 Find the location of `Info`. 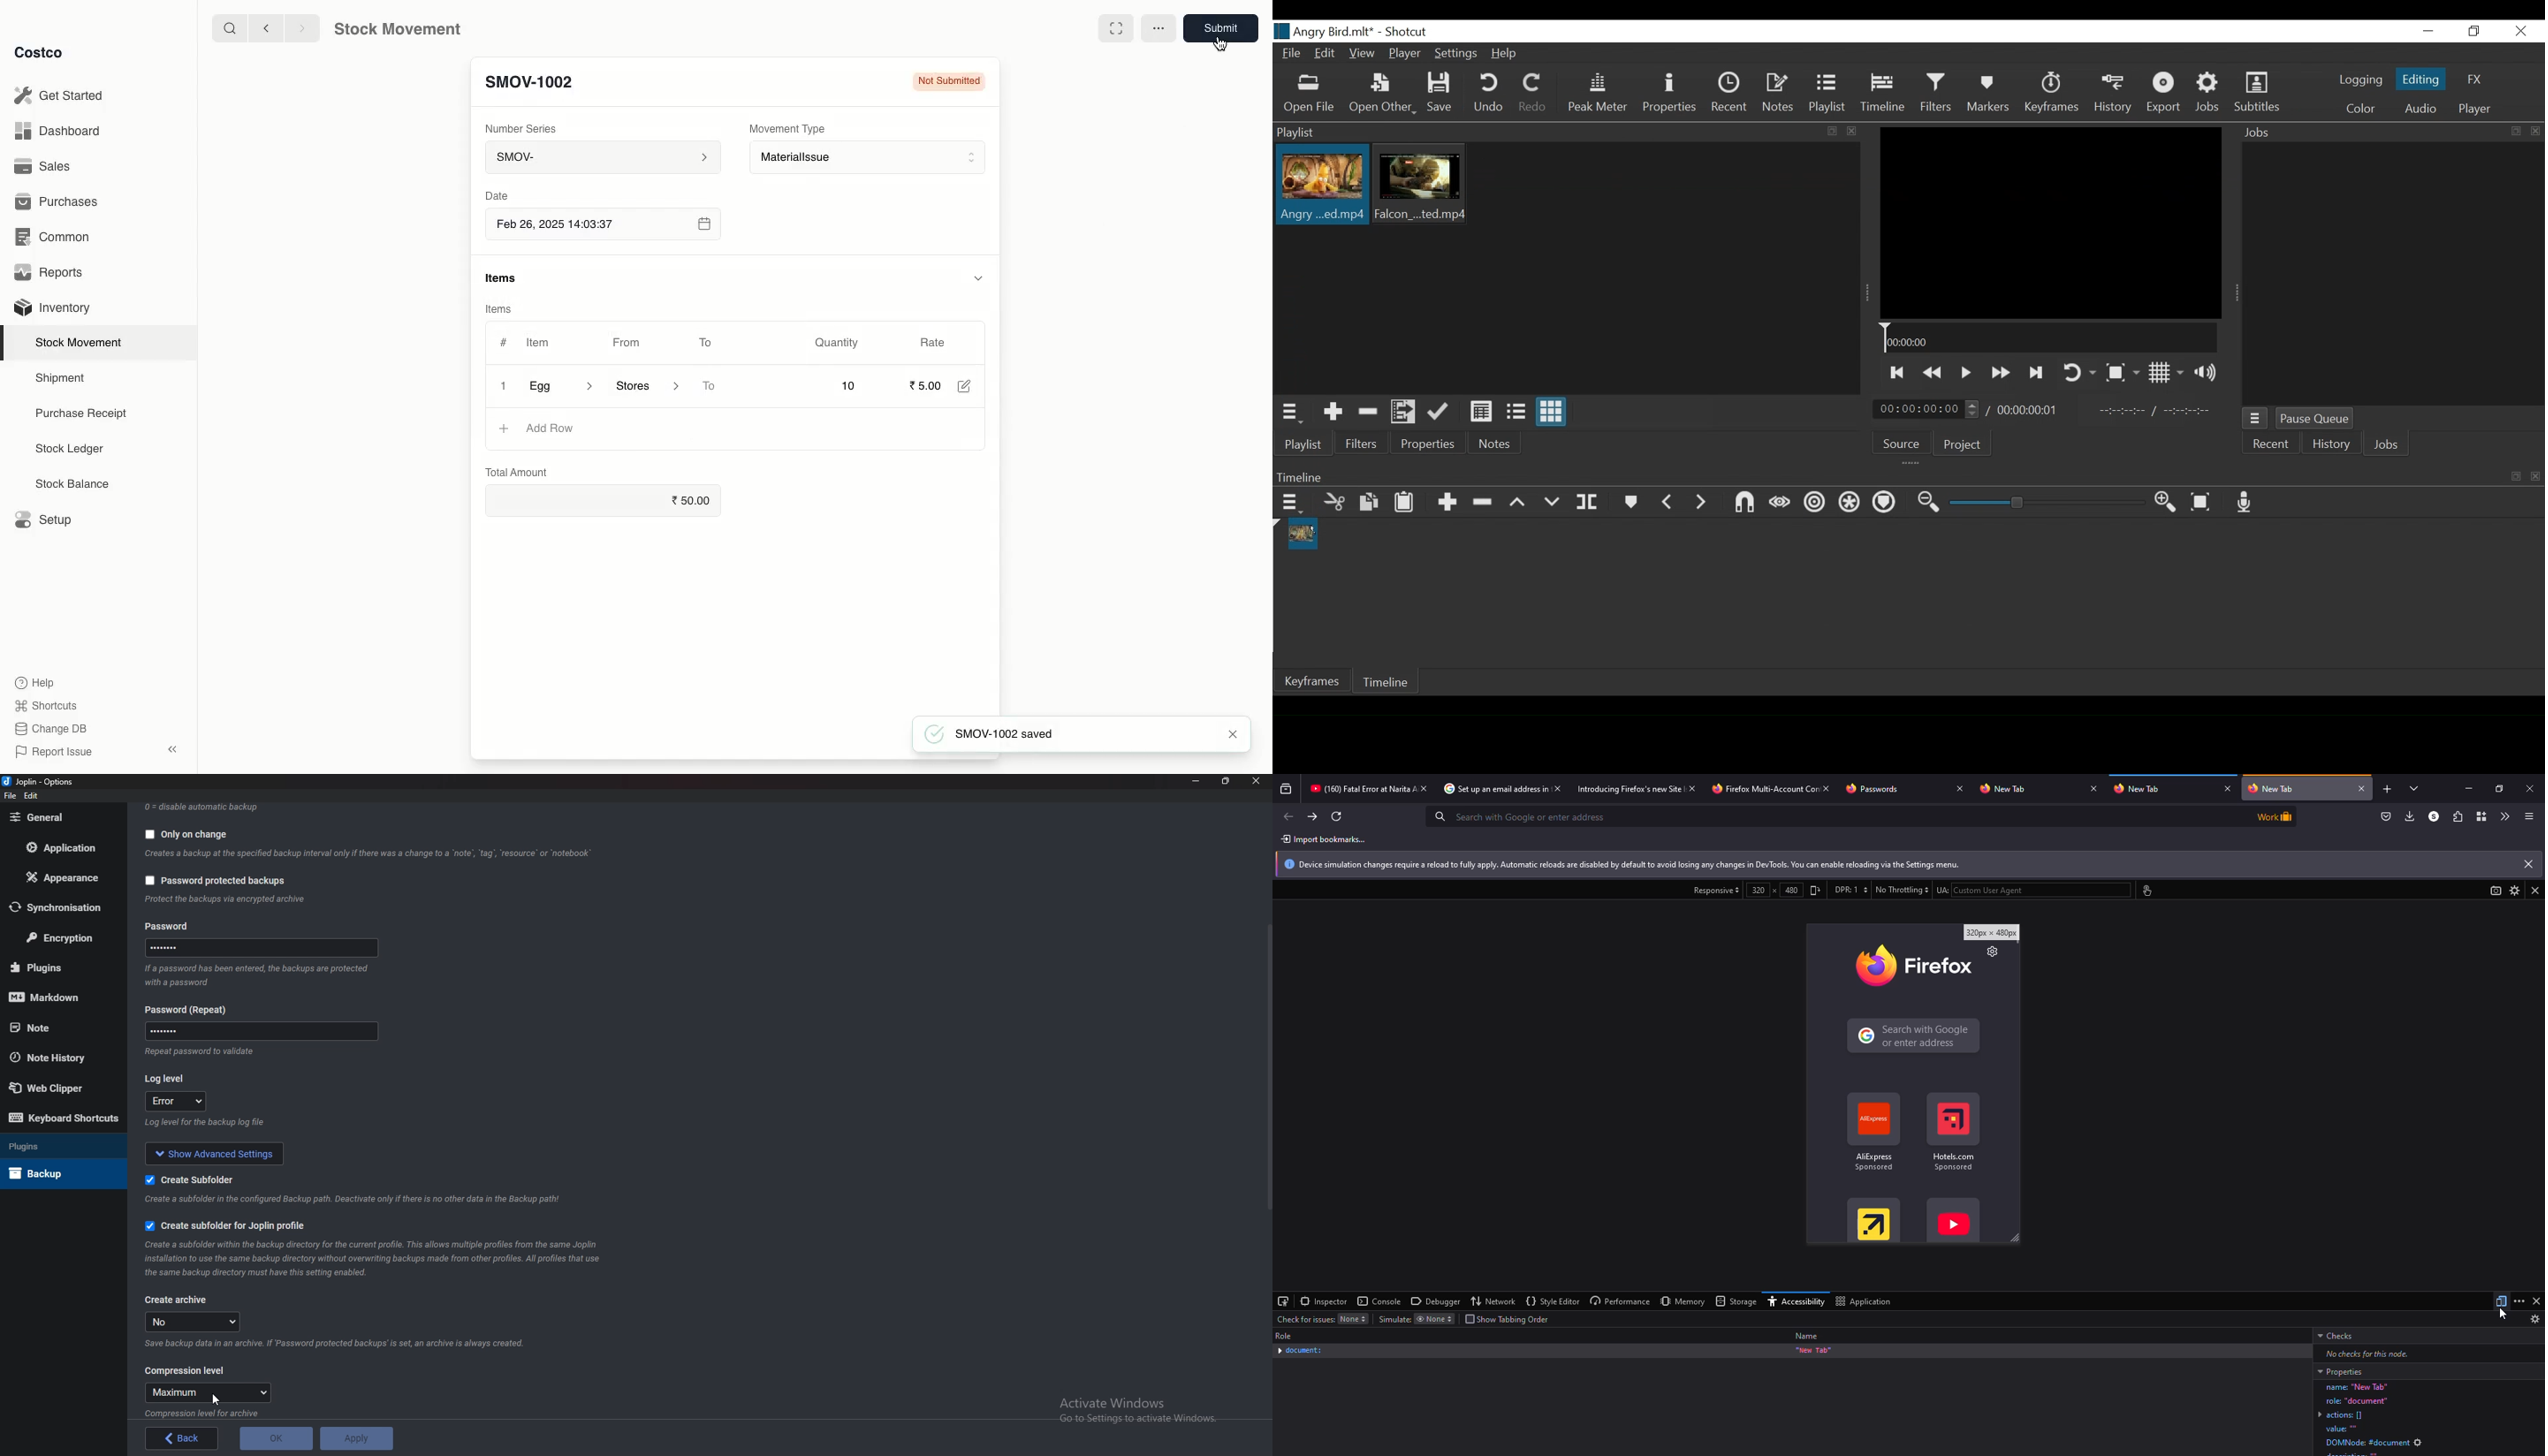

Info is located at coordinates (201, 1054).